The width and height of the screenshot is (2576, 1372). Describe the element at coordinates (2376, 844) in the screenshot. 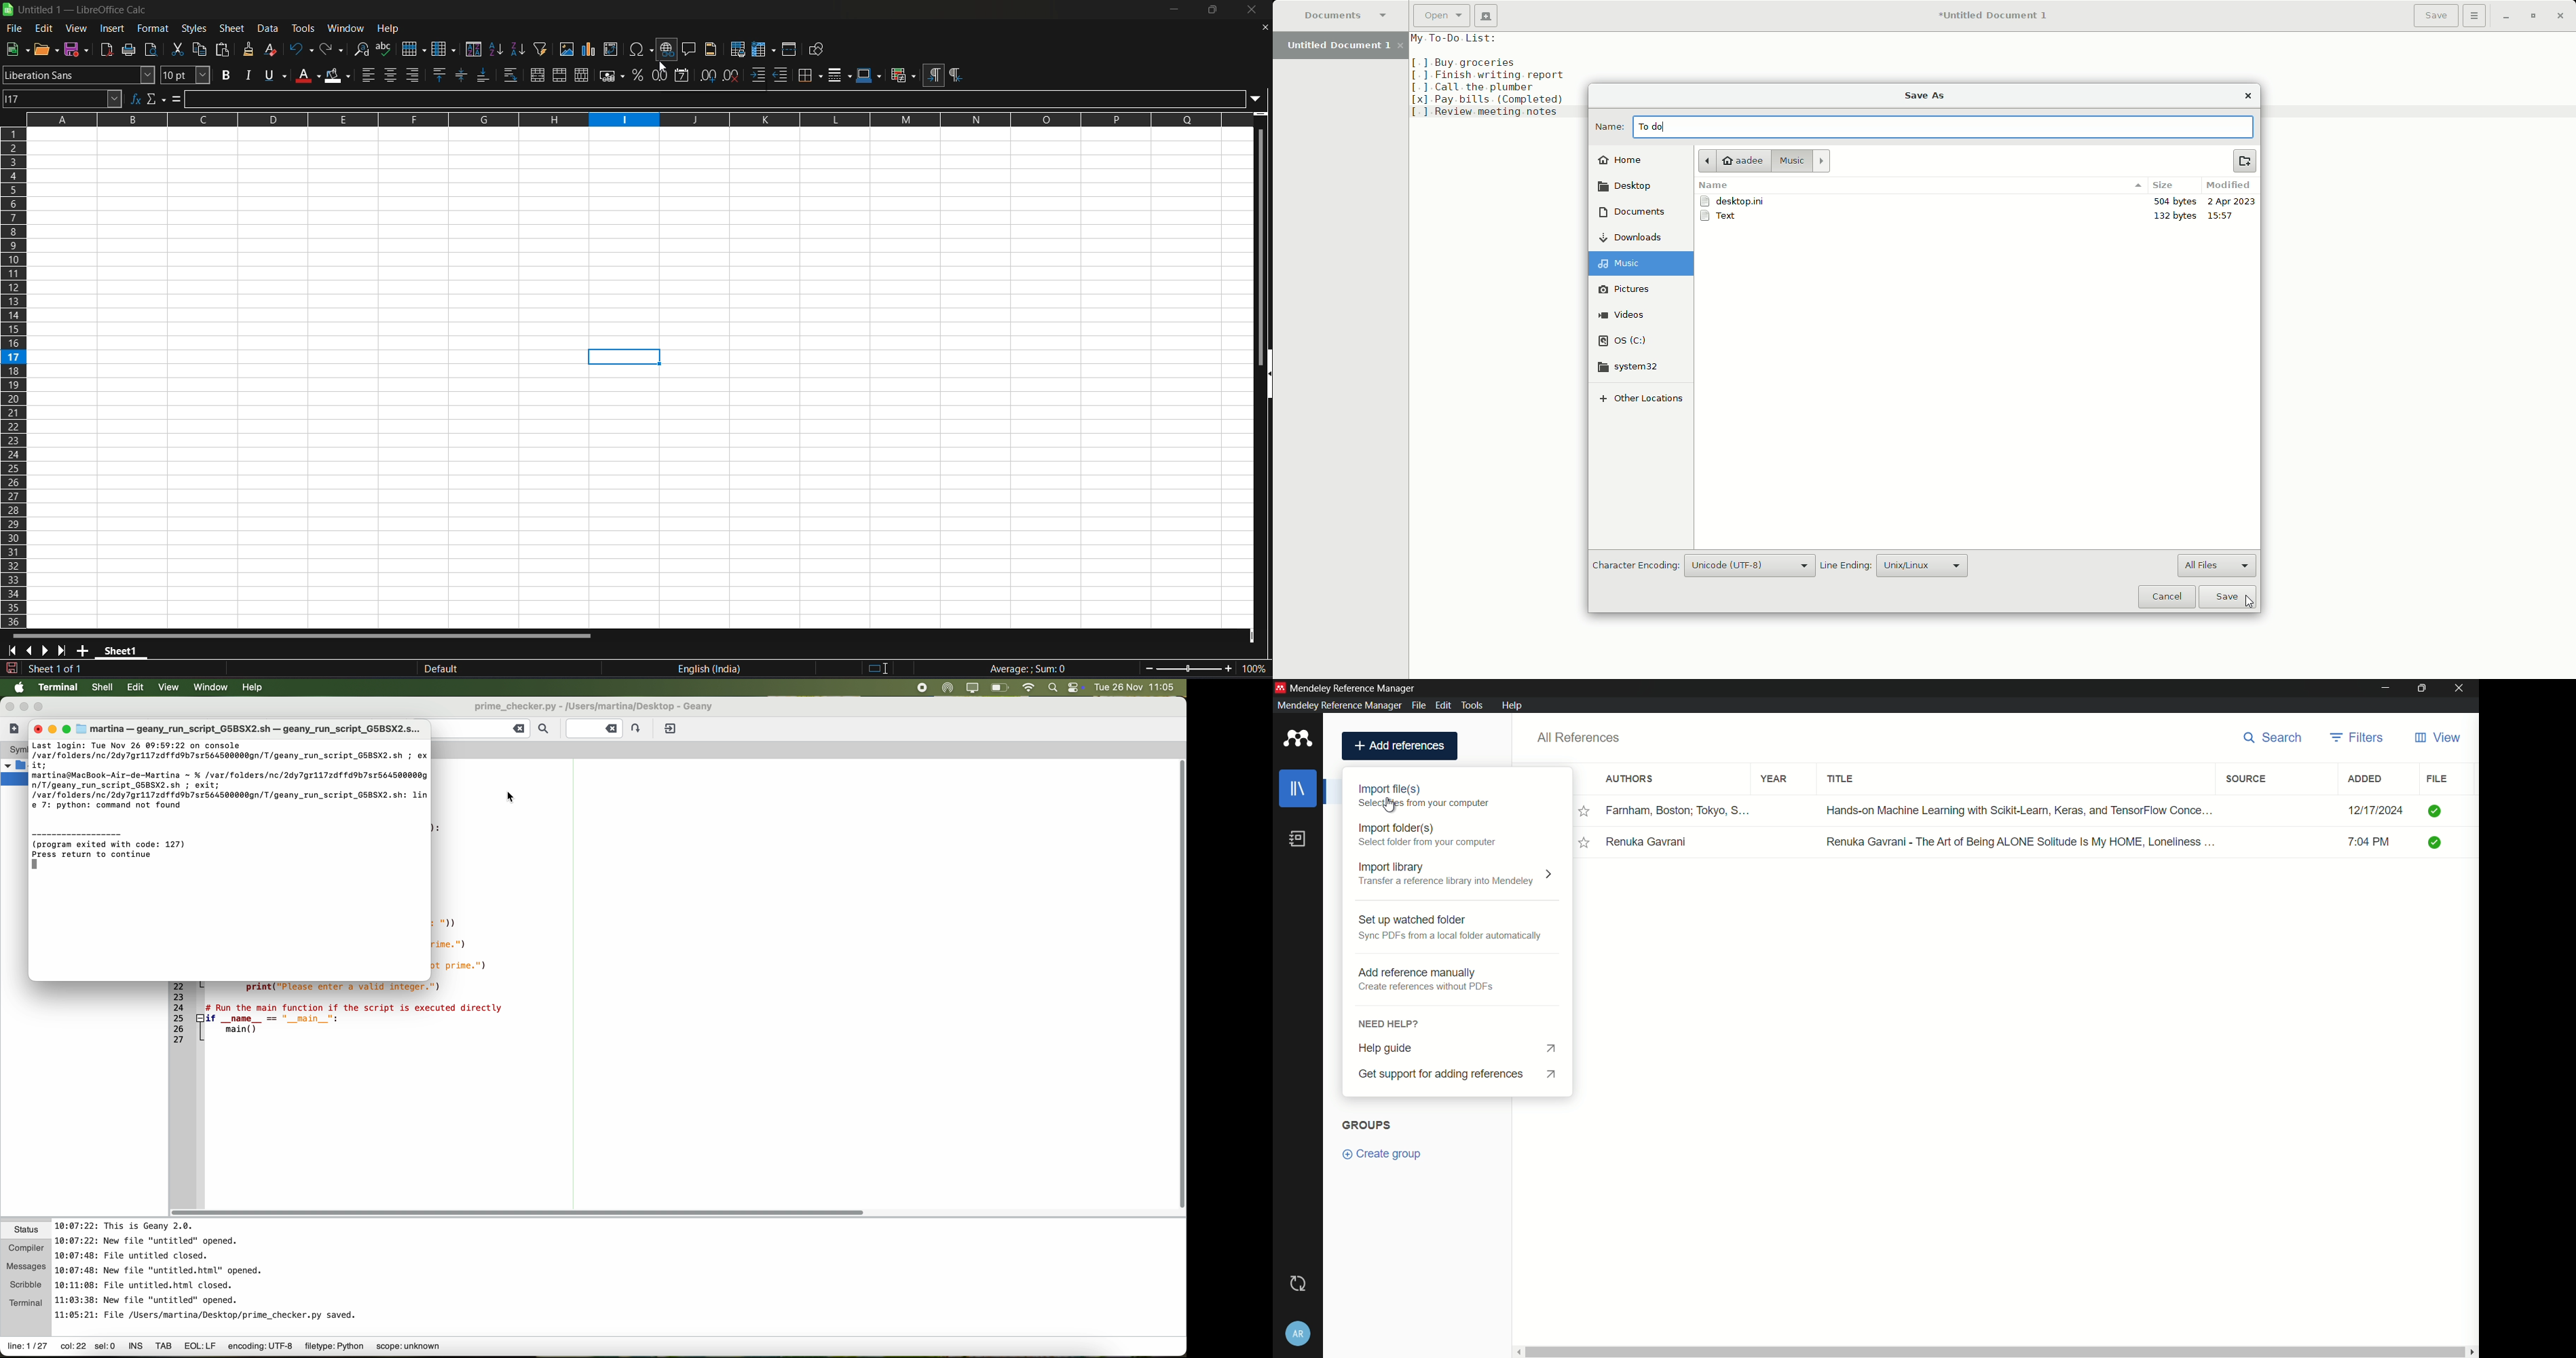

I see `7:04 PM` at that location.